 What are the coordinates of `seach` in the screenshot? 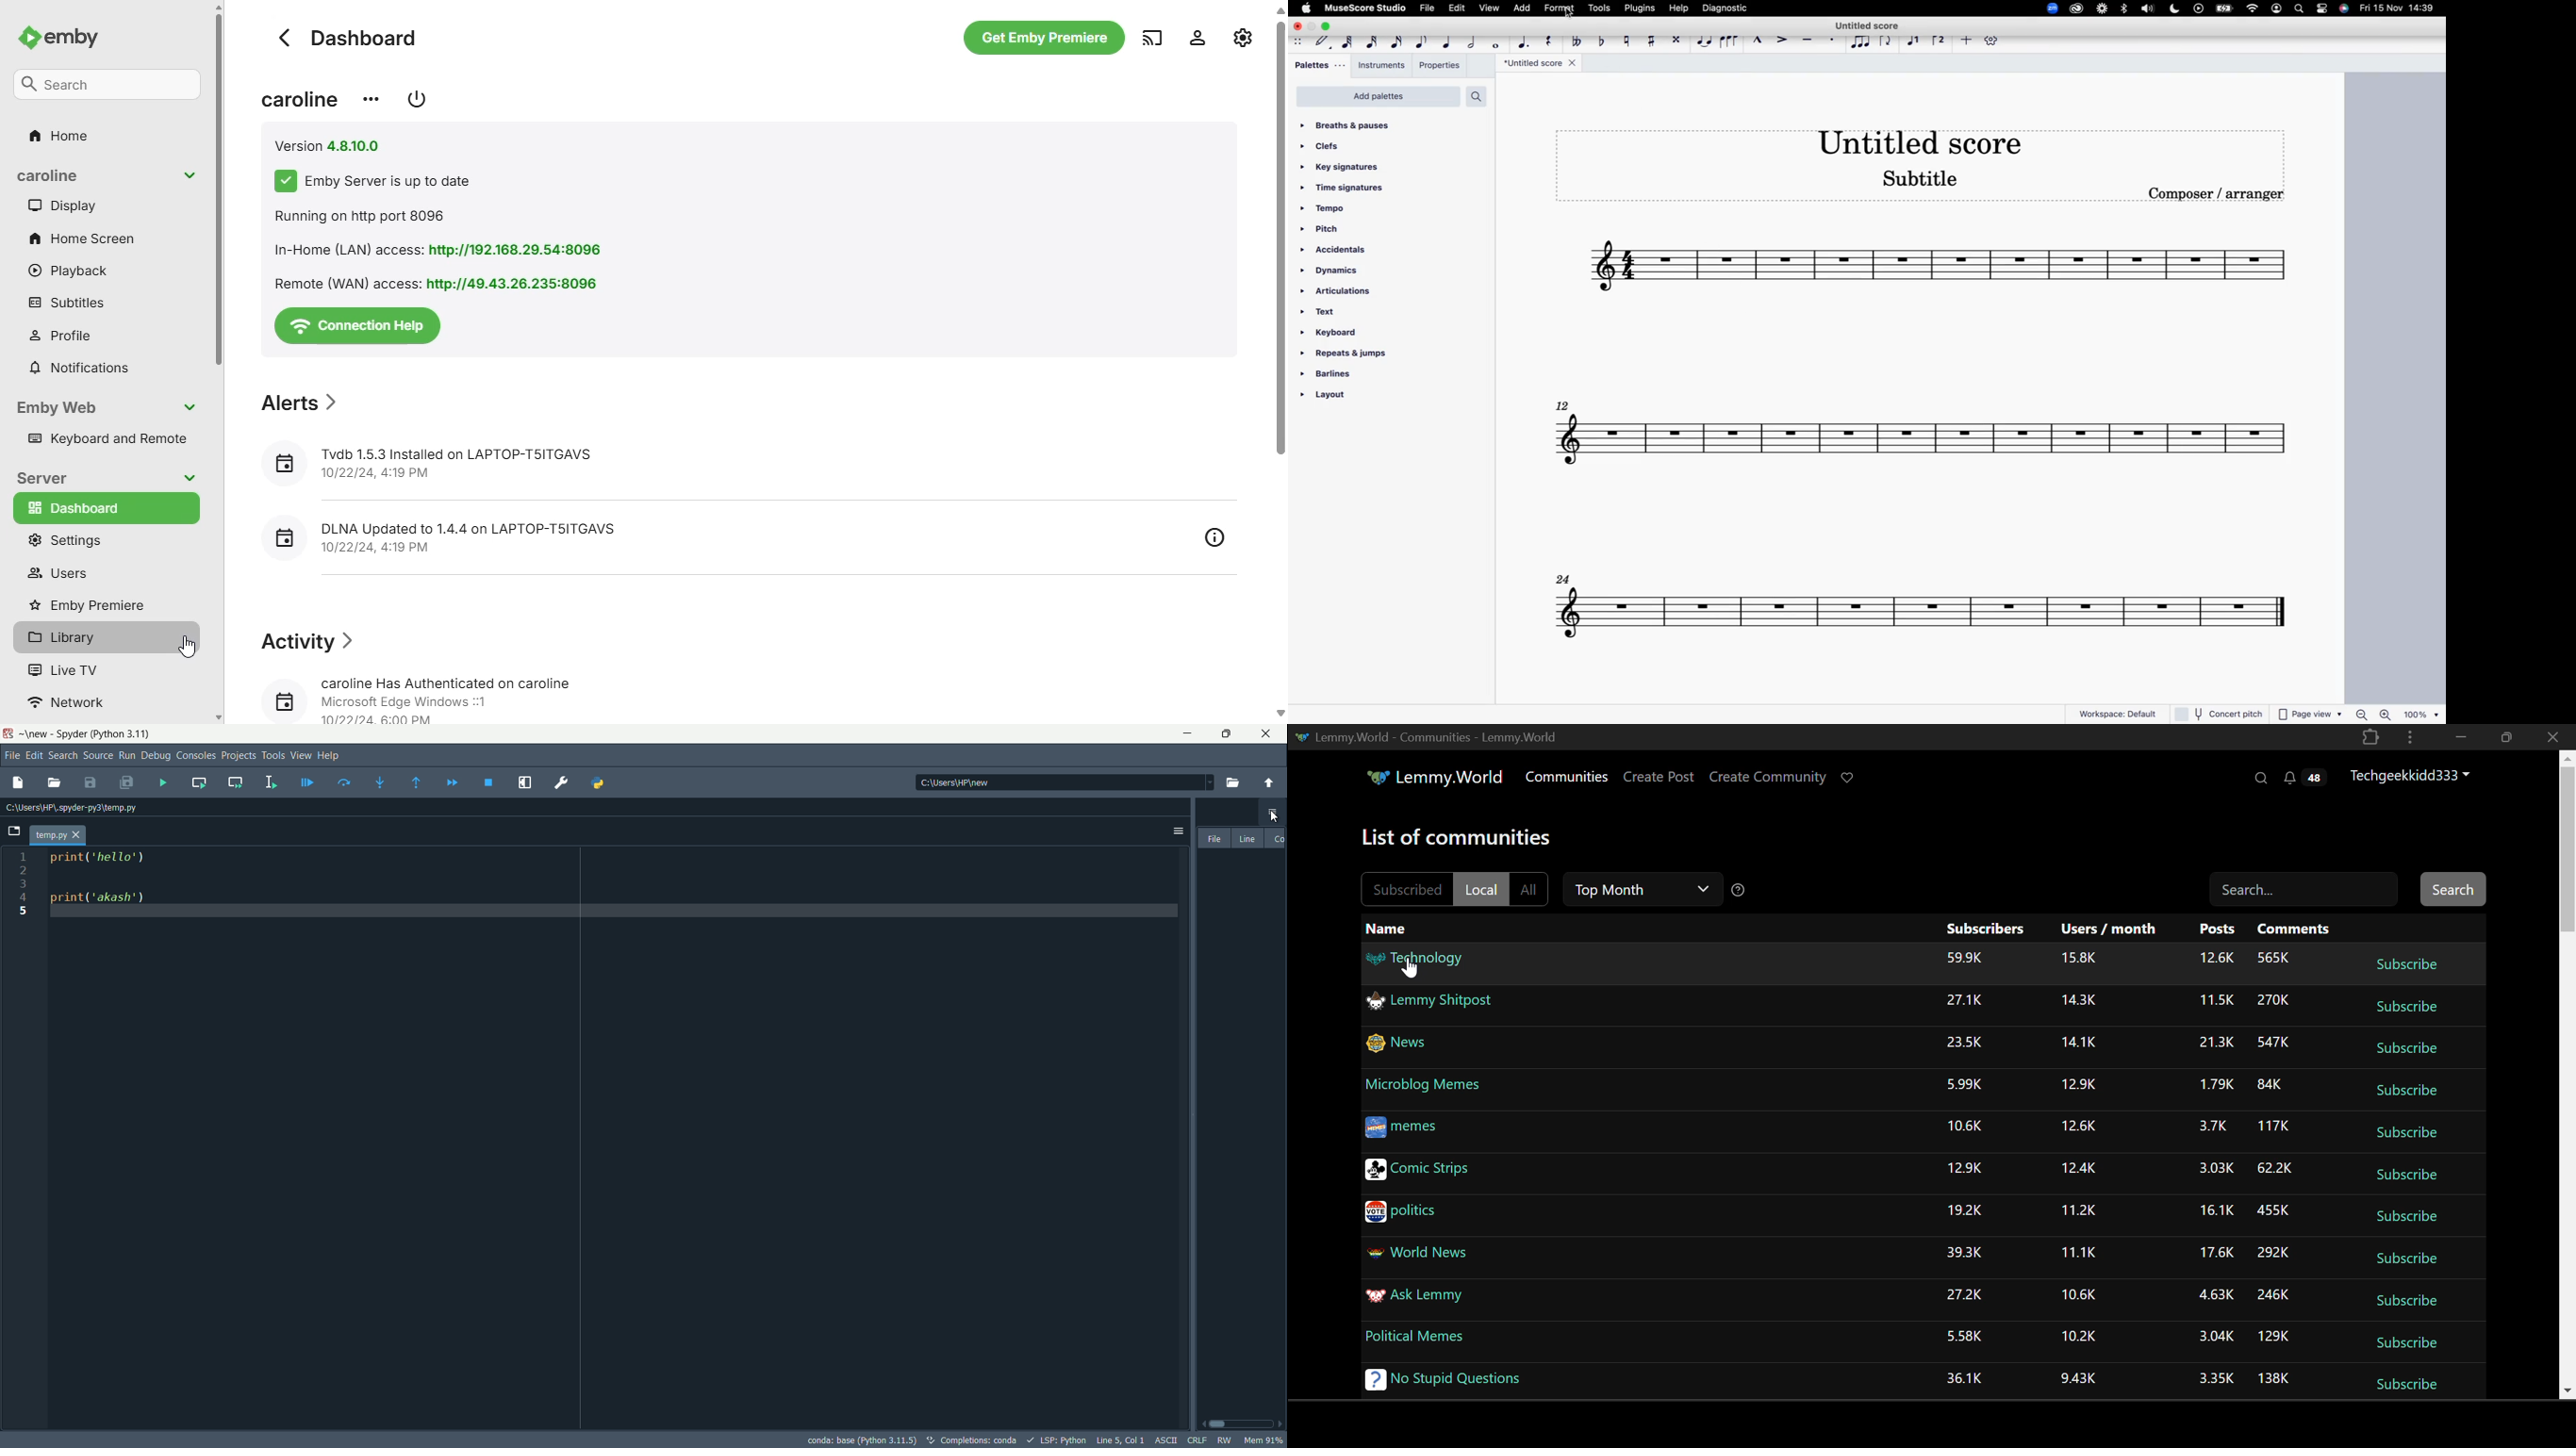 It's located at (2298, 9).